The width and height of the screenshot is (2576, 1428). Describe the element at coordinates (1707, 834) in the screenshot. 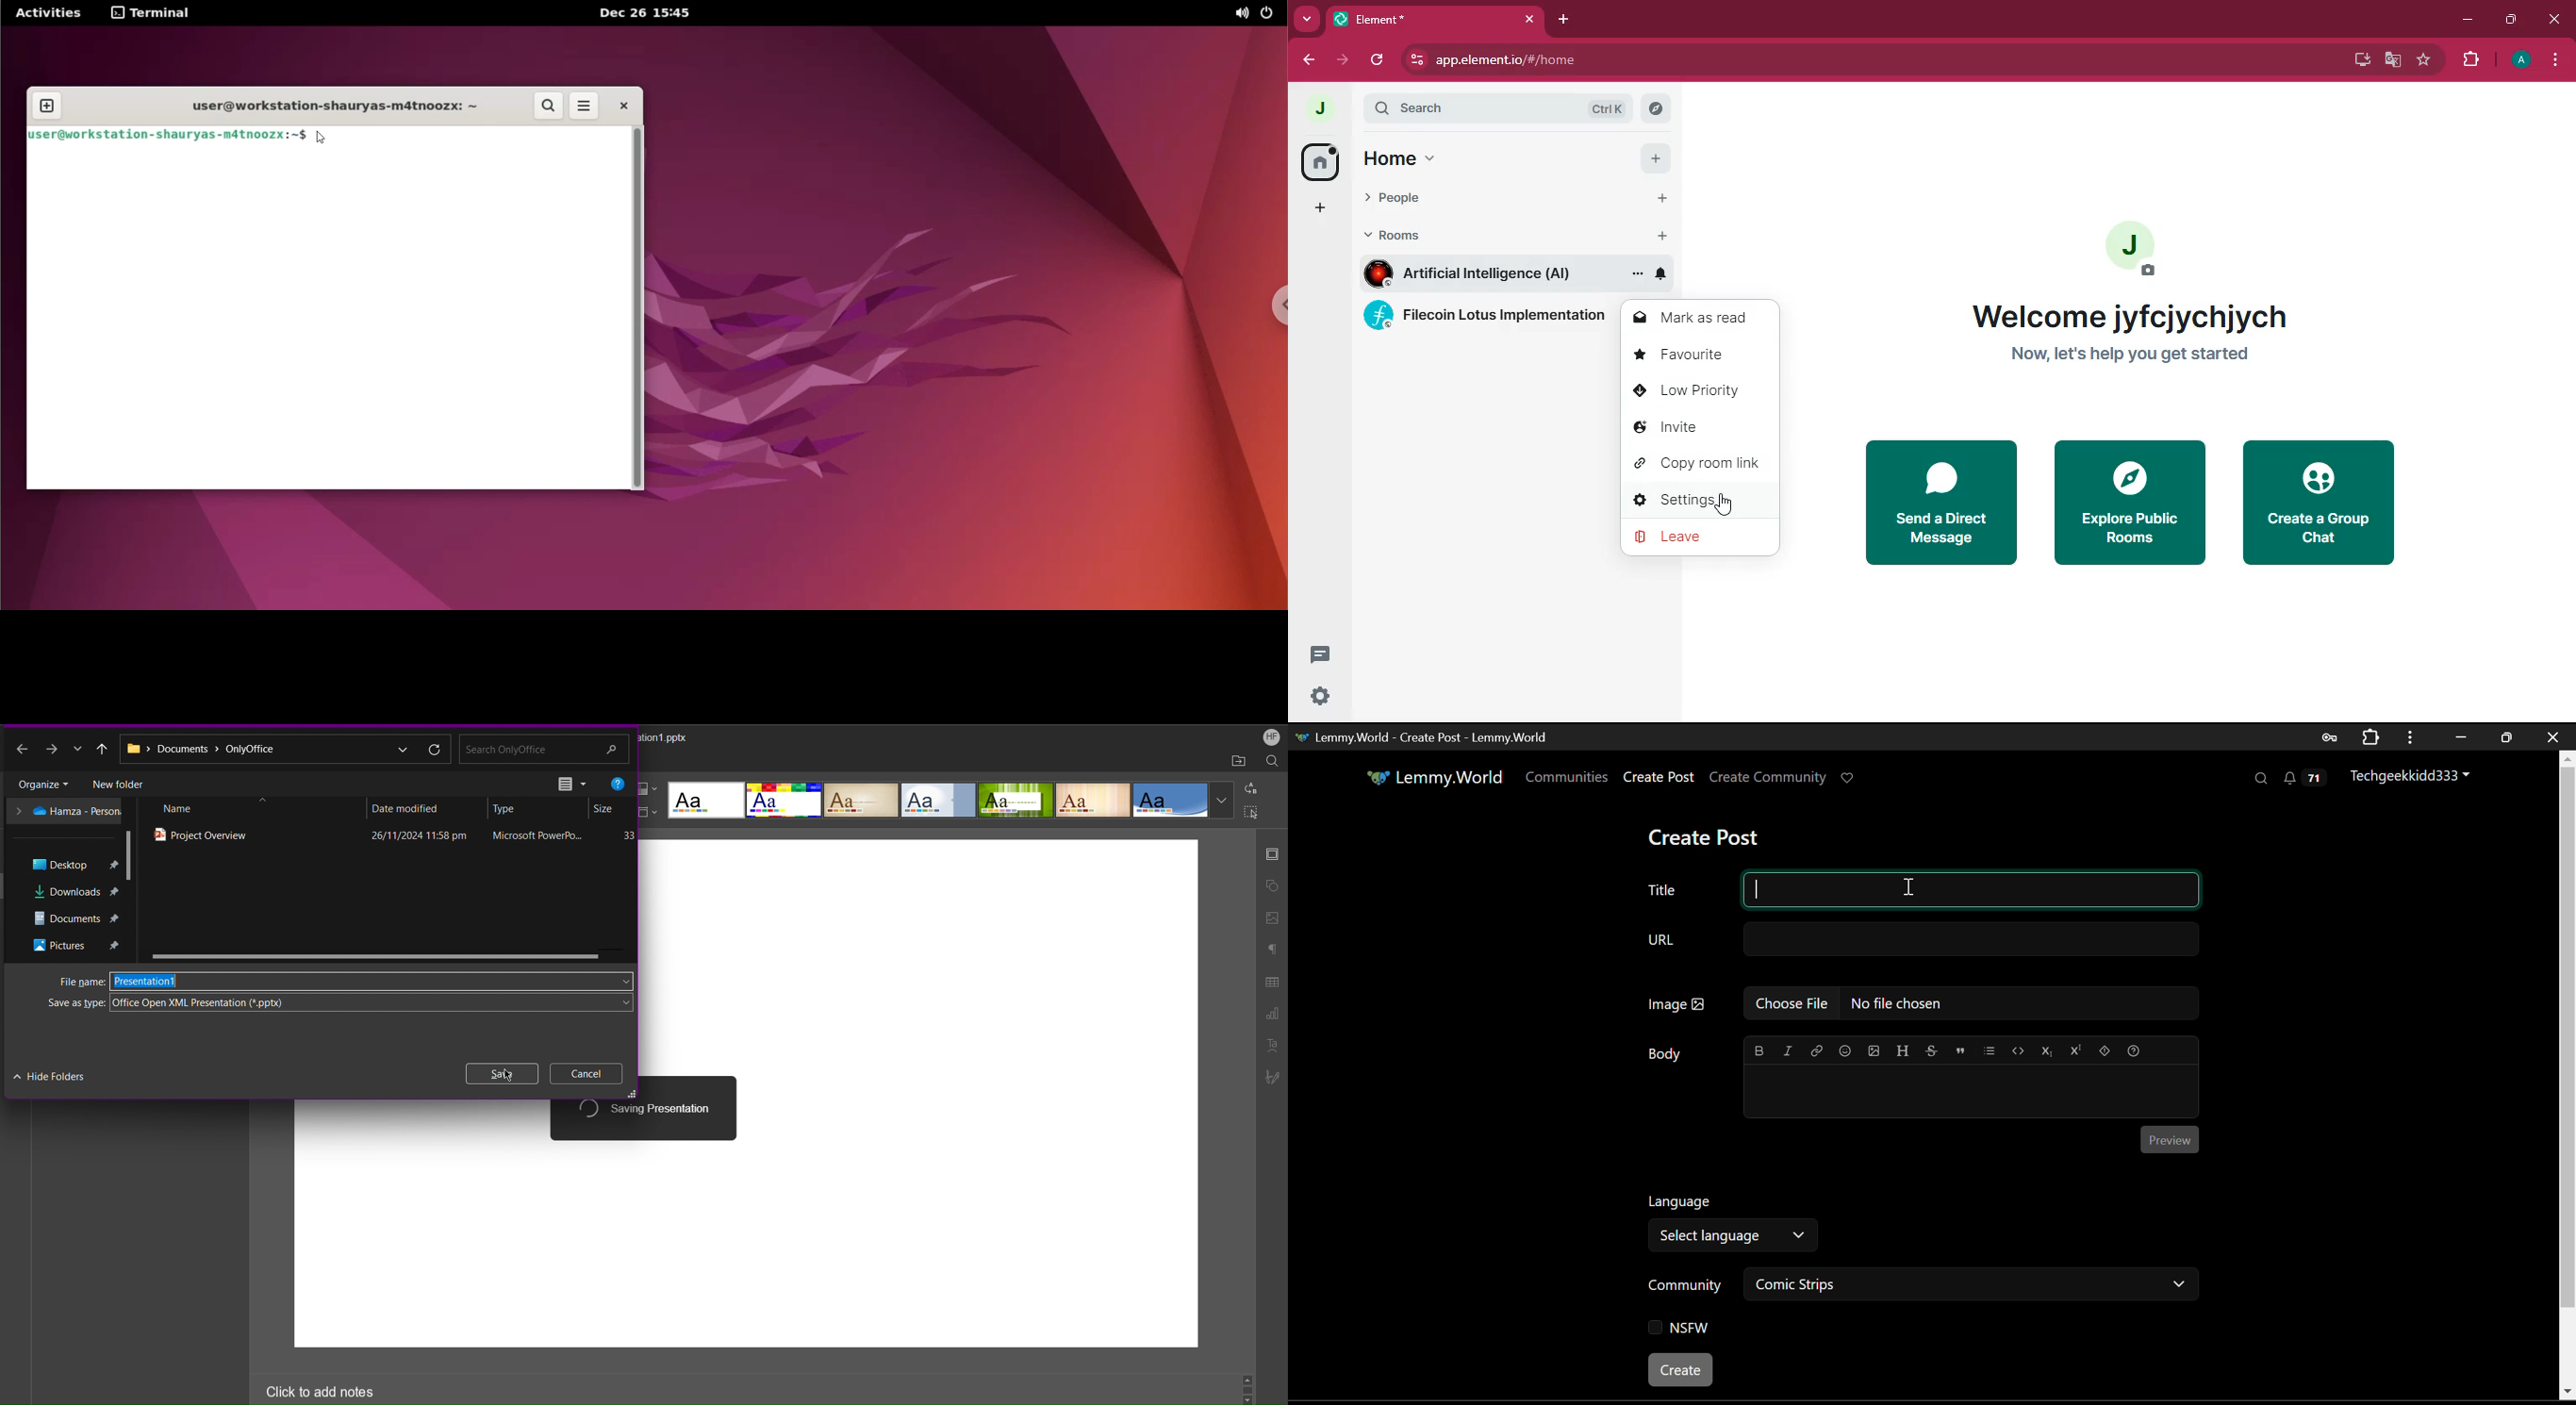

I see `Create Post` at that location.